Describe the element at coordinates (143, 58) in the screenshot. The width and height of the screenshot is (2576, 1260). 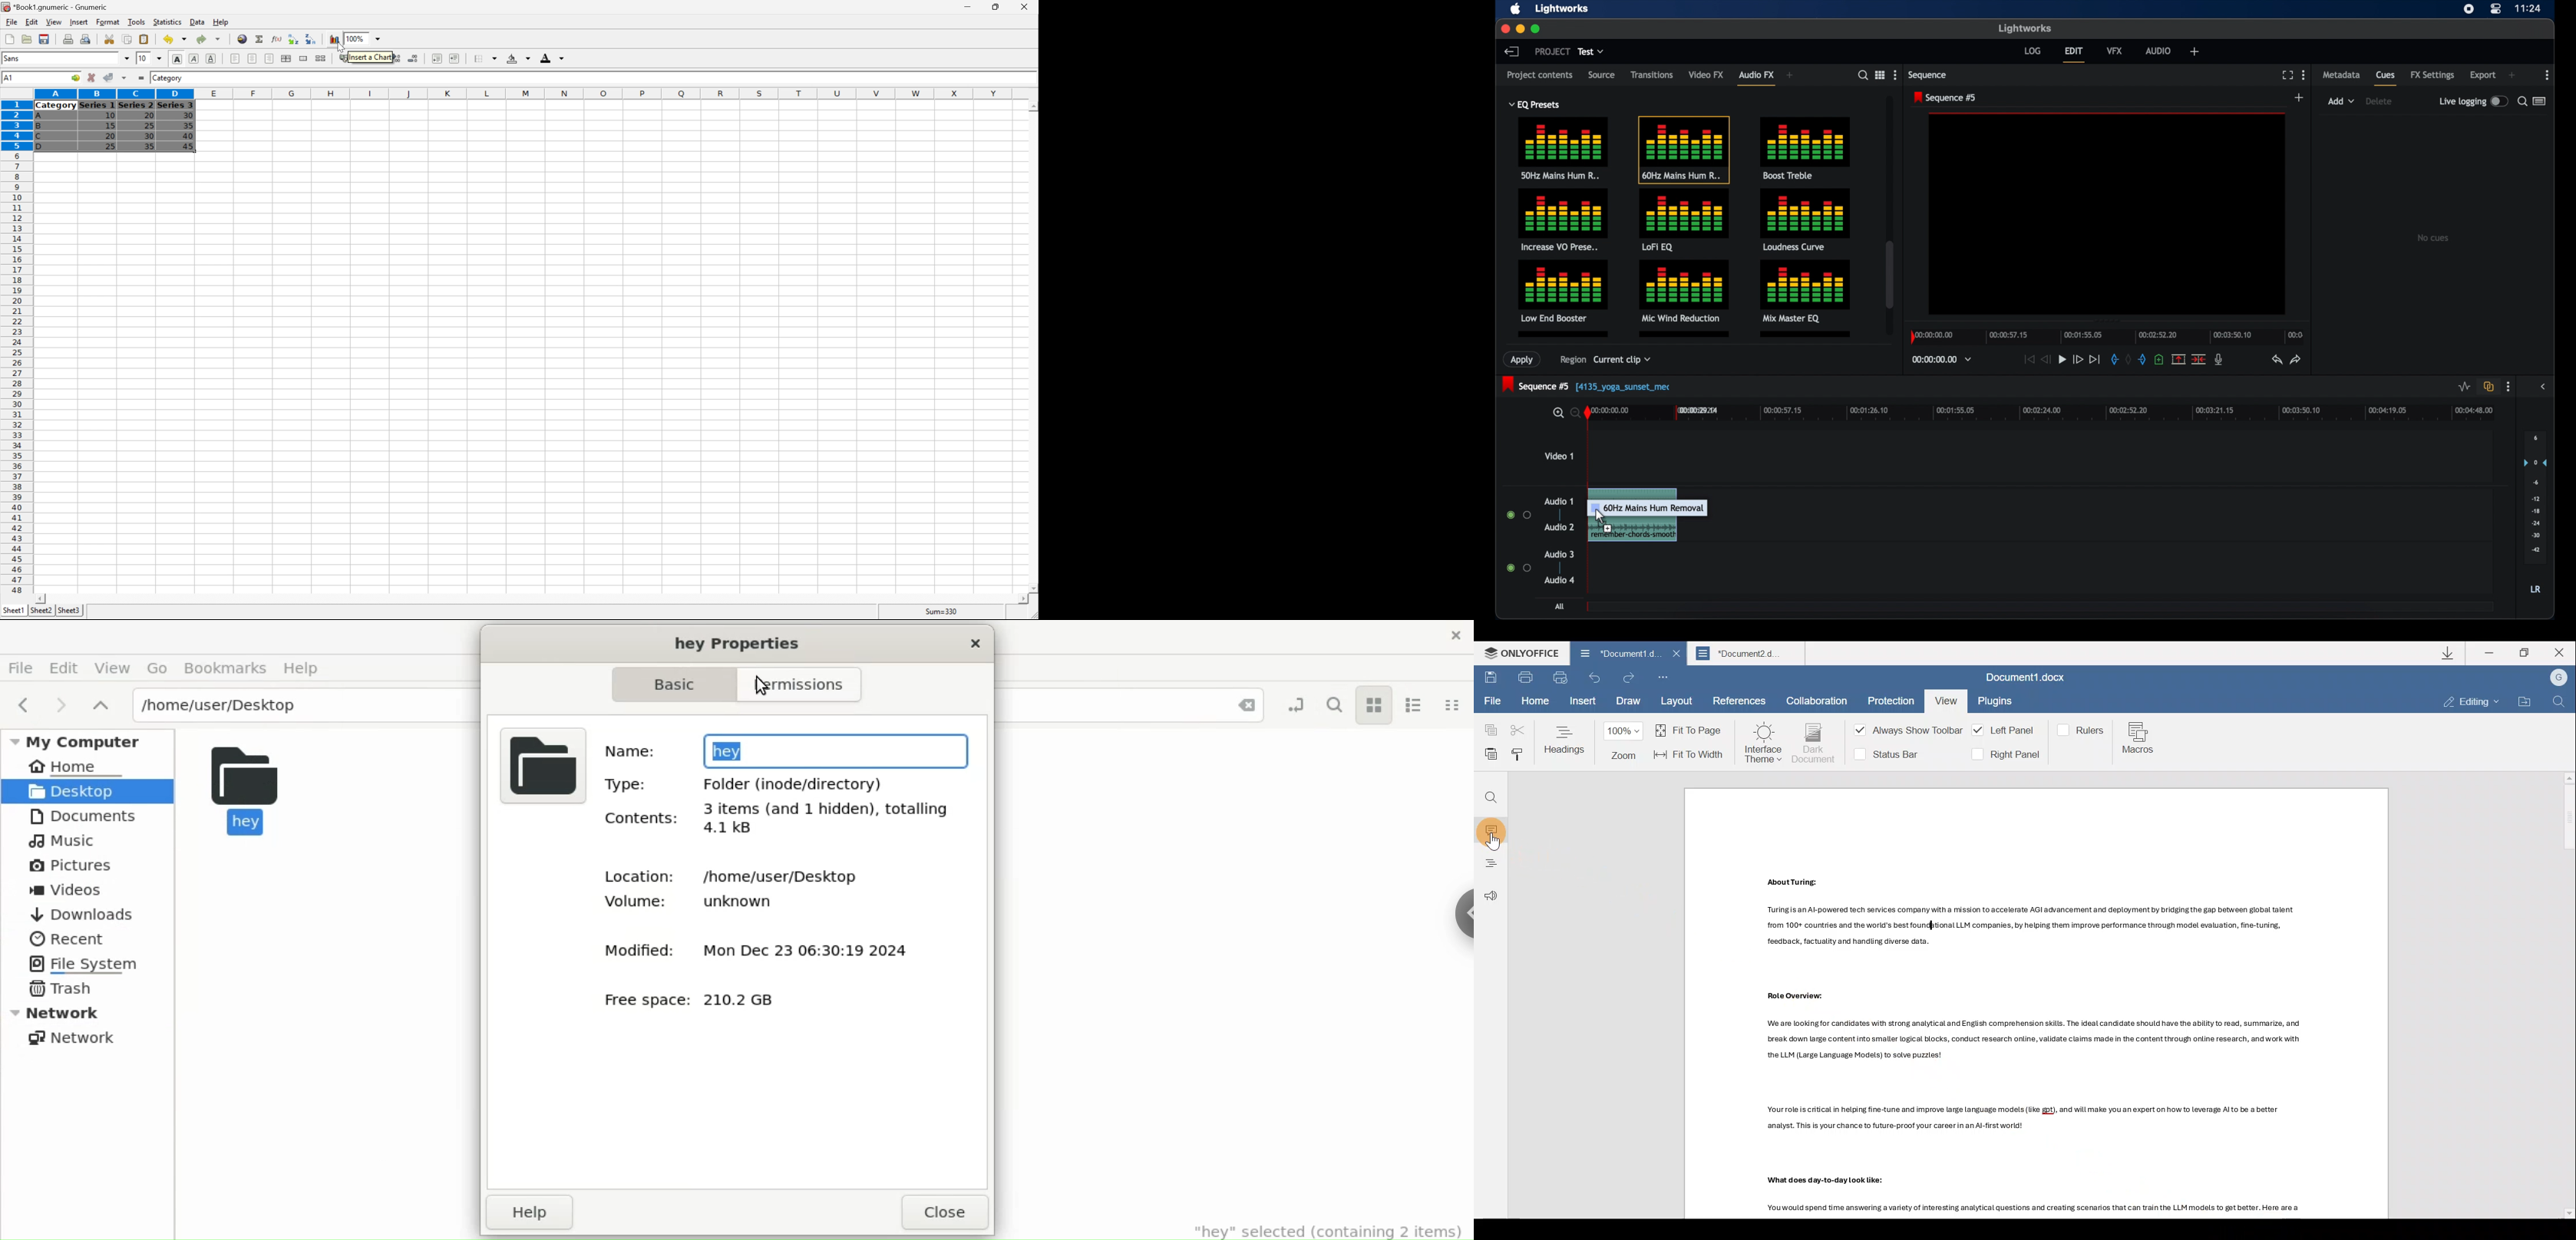
I see `10` at that location.